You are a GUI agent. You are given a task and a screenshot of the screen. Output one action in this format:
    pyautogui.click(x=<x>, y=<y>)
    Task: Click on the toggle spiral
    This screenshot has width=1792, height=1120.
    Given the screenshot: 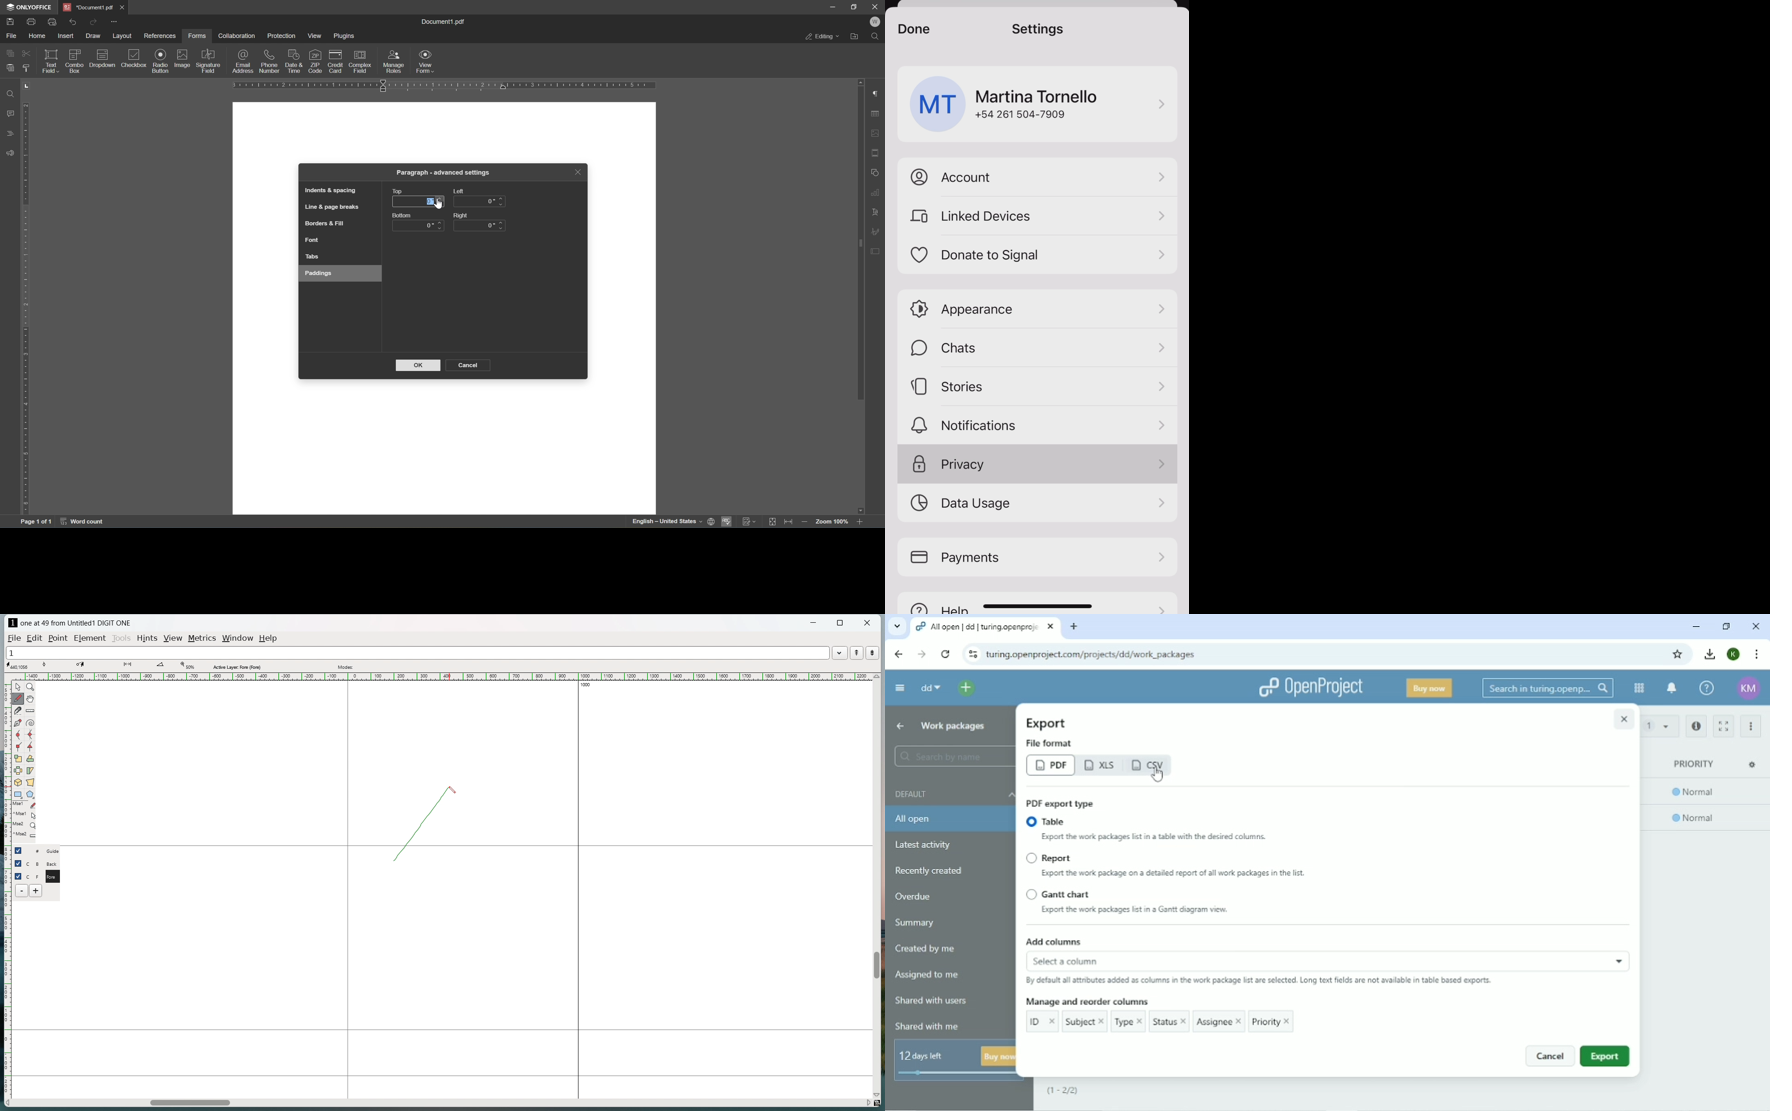 What is the action you would take?
    pyautogui.click(x=30, y=723)
    